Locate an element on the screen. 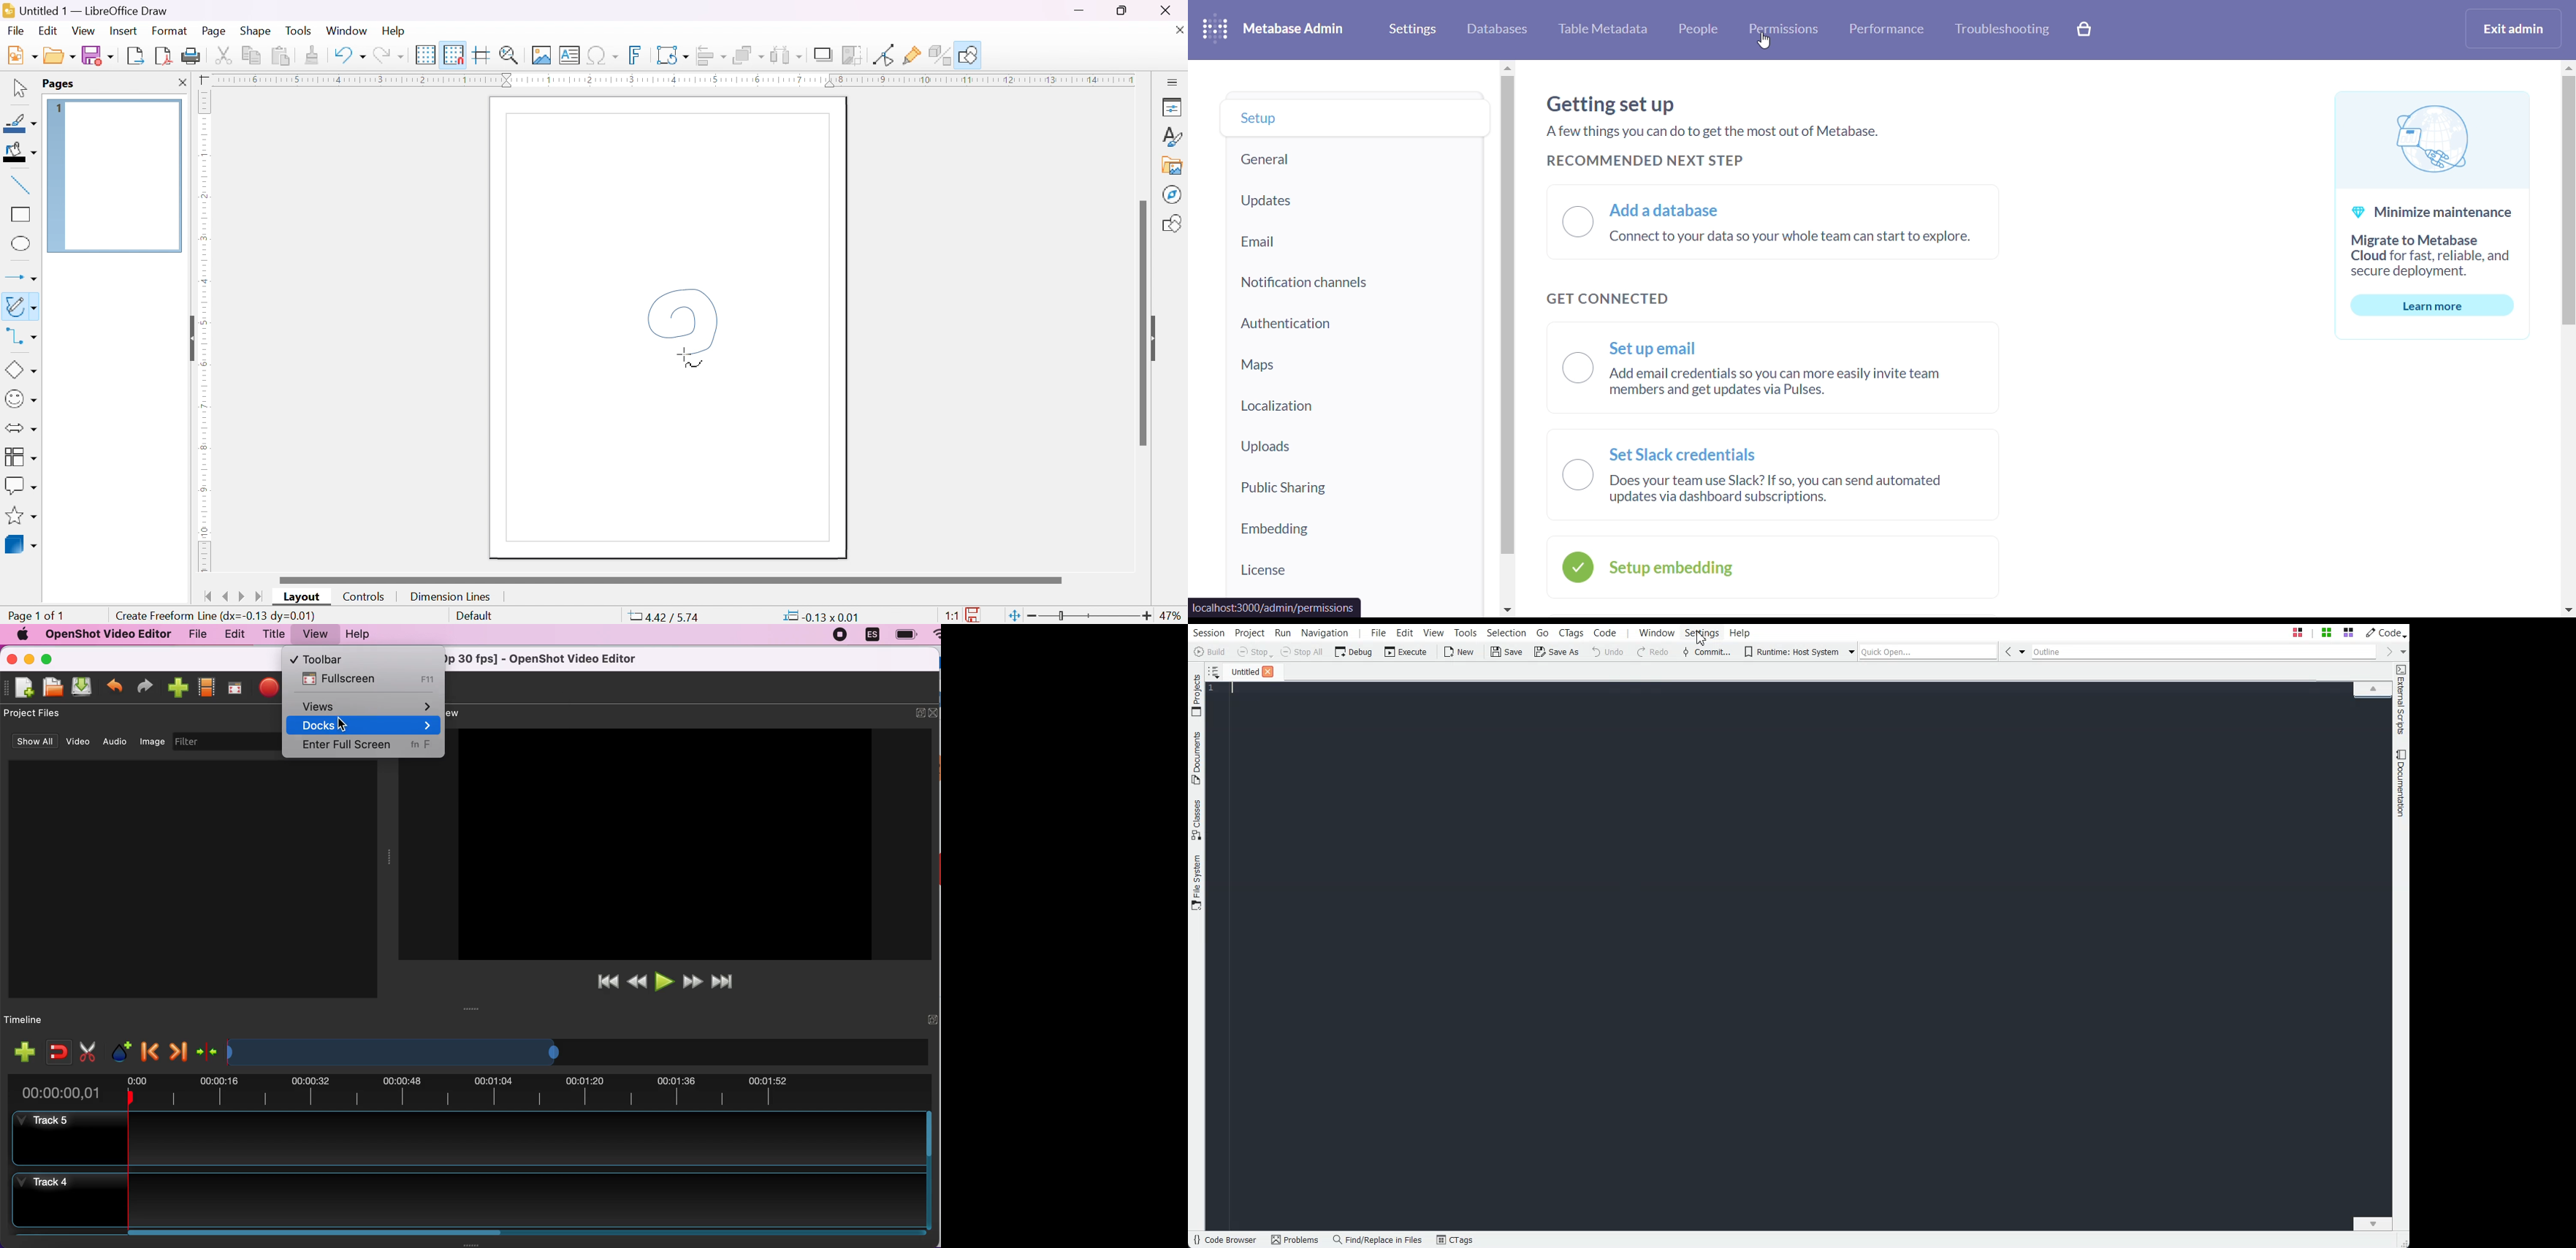 Image resolution: width=2576 pixels, height=1260 pixels. window is located at coordinates (346, 30).